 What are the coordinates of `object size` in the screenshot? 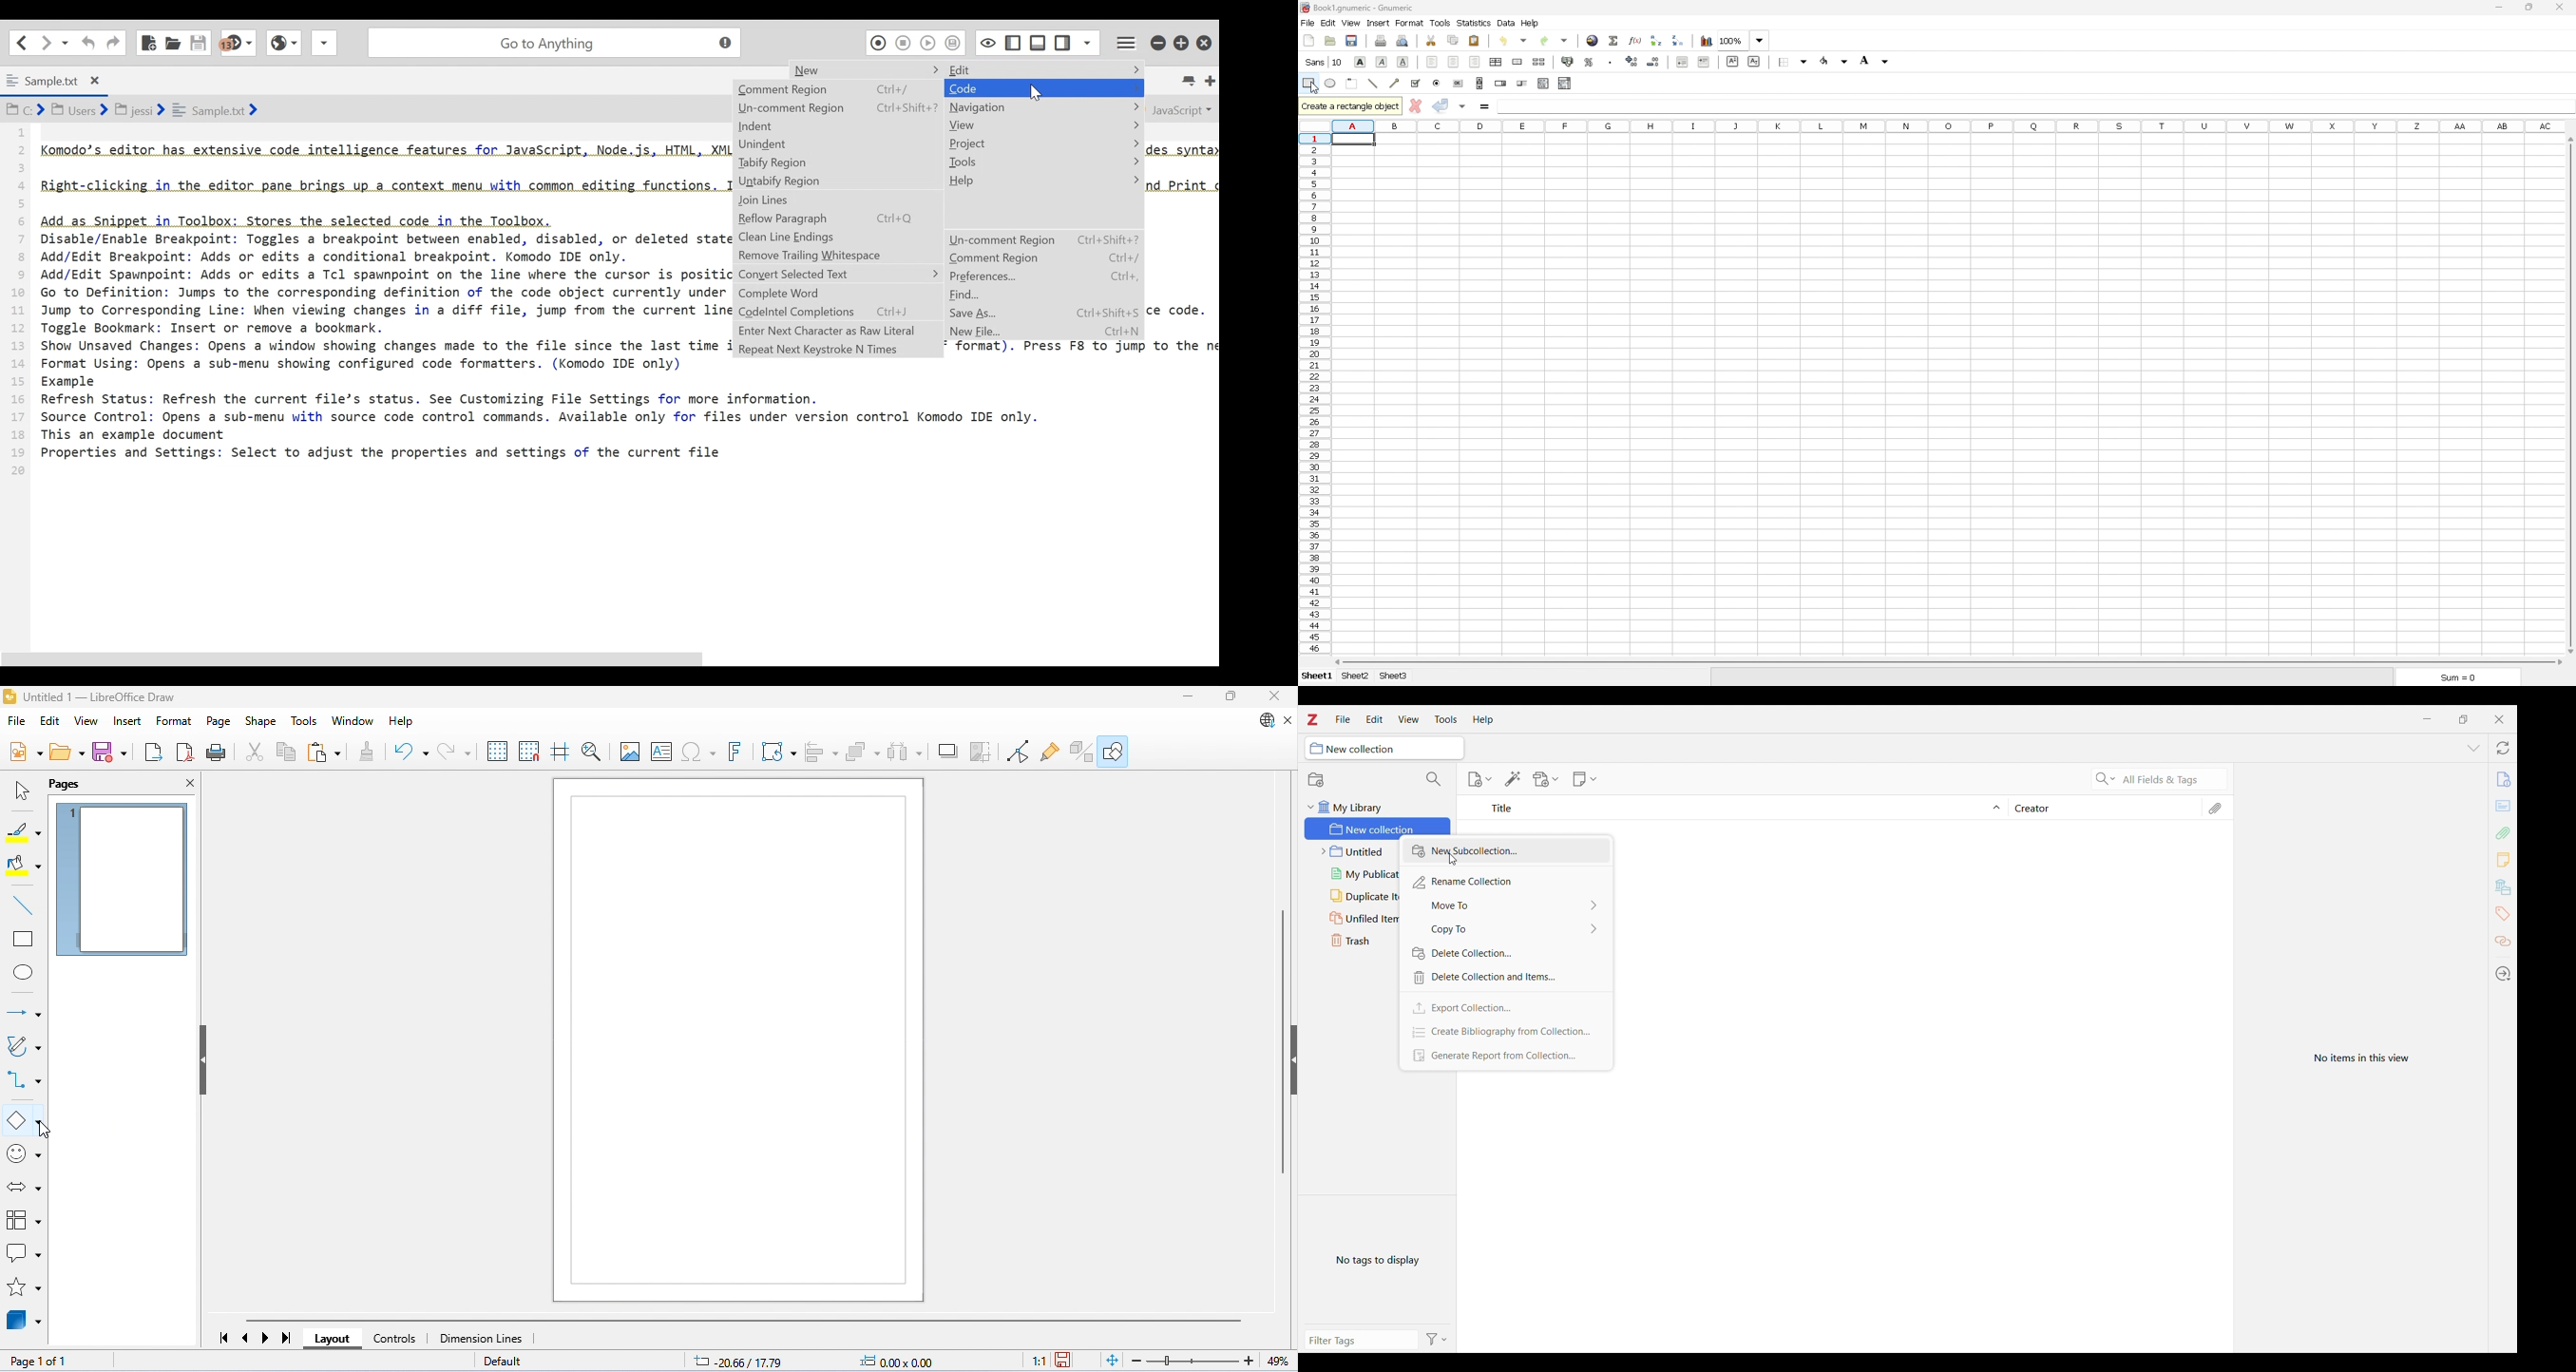 It's located at (903, 1362).